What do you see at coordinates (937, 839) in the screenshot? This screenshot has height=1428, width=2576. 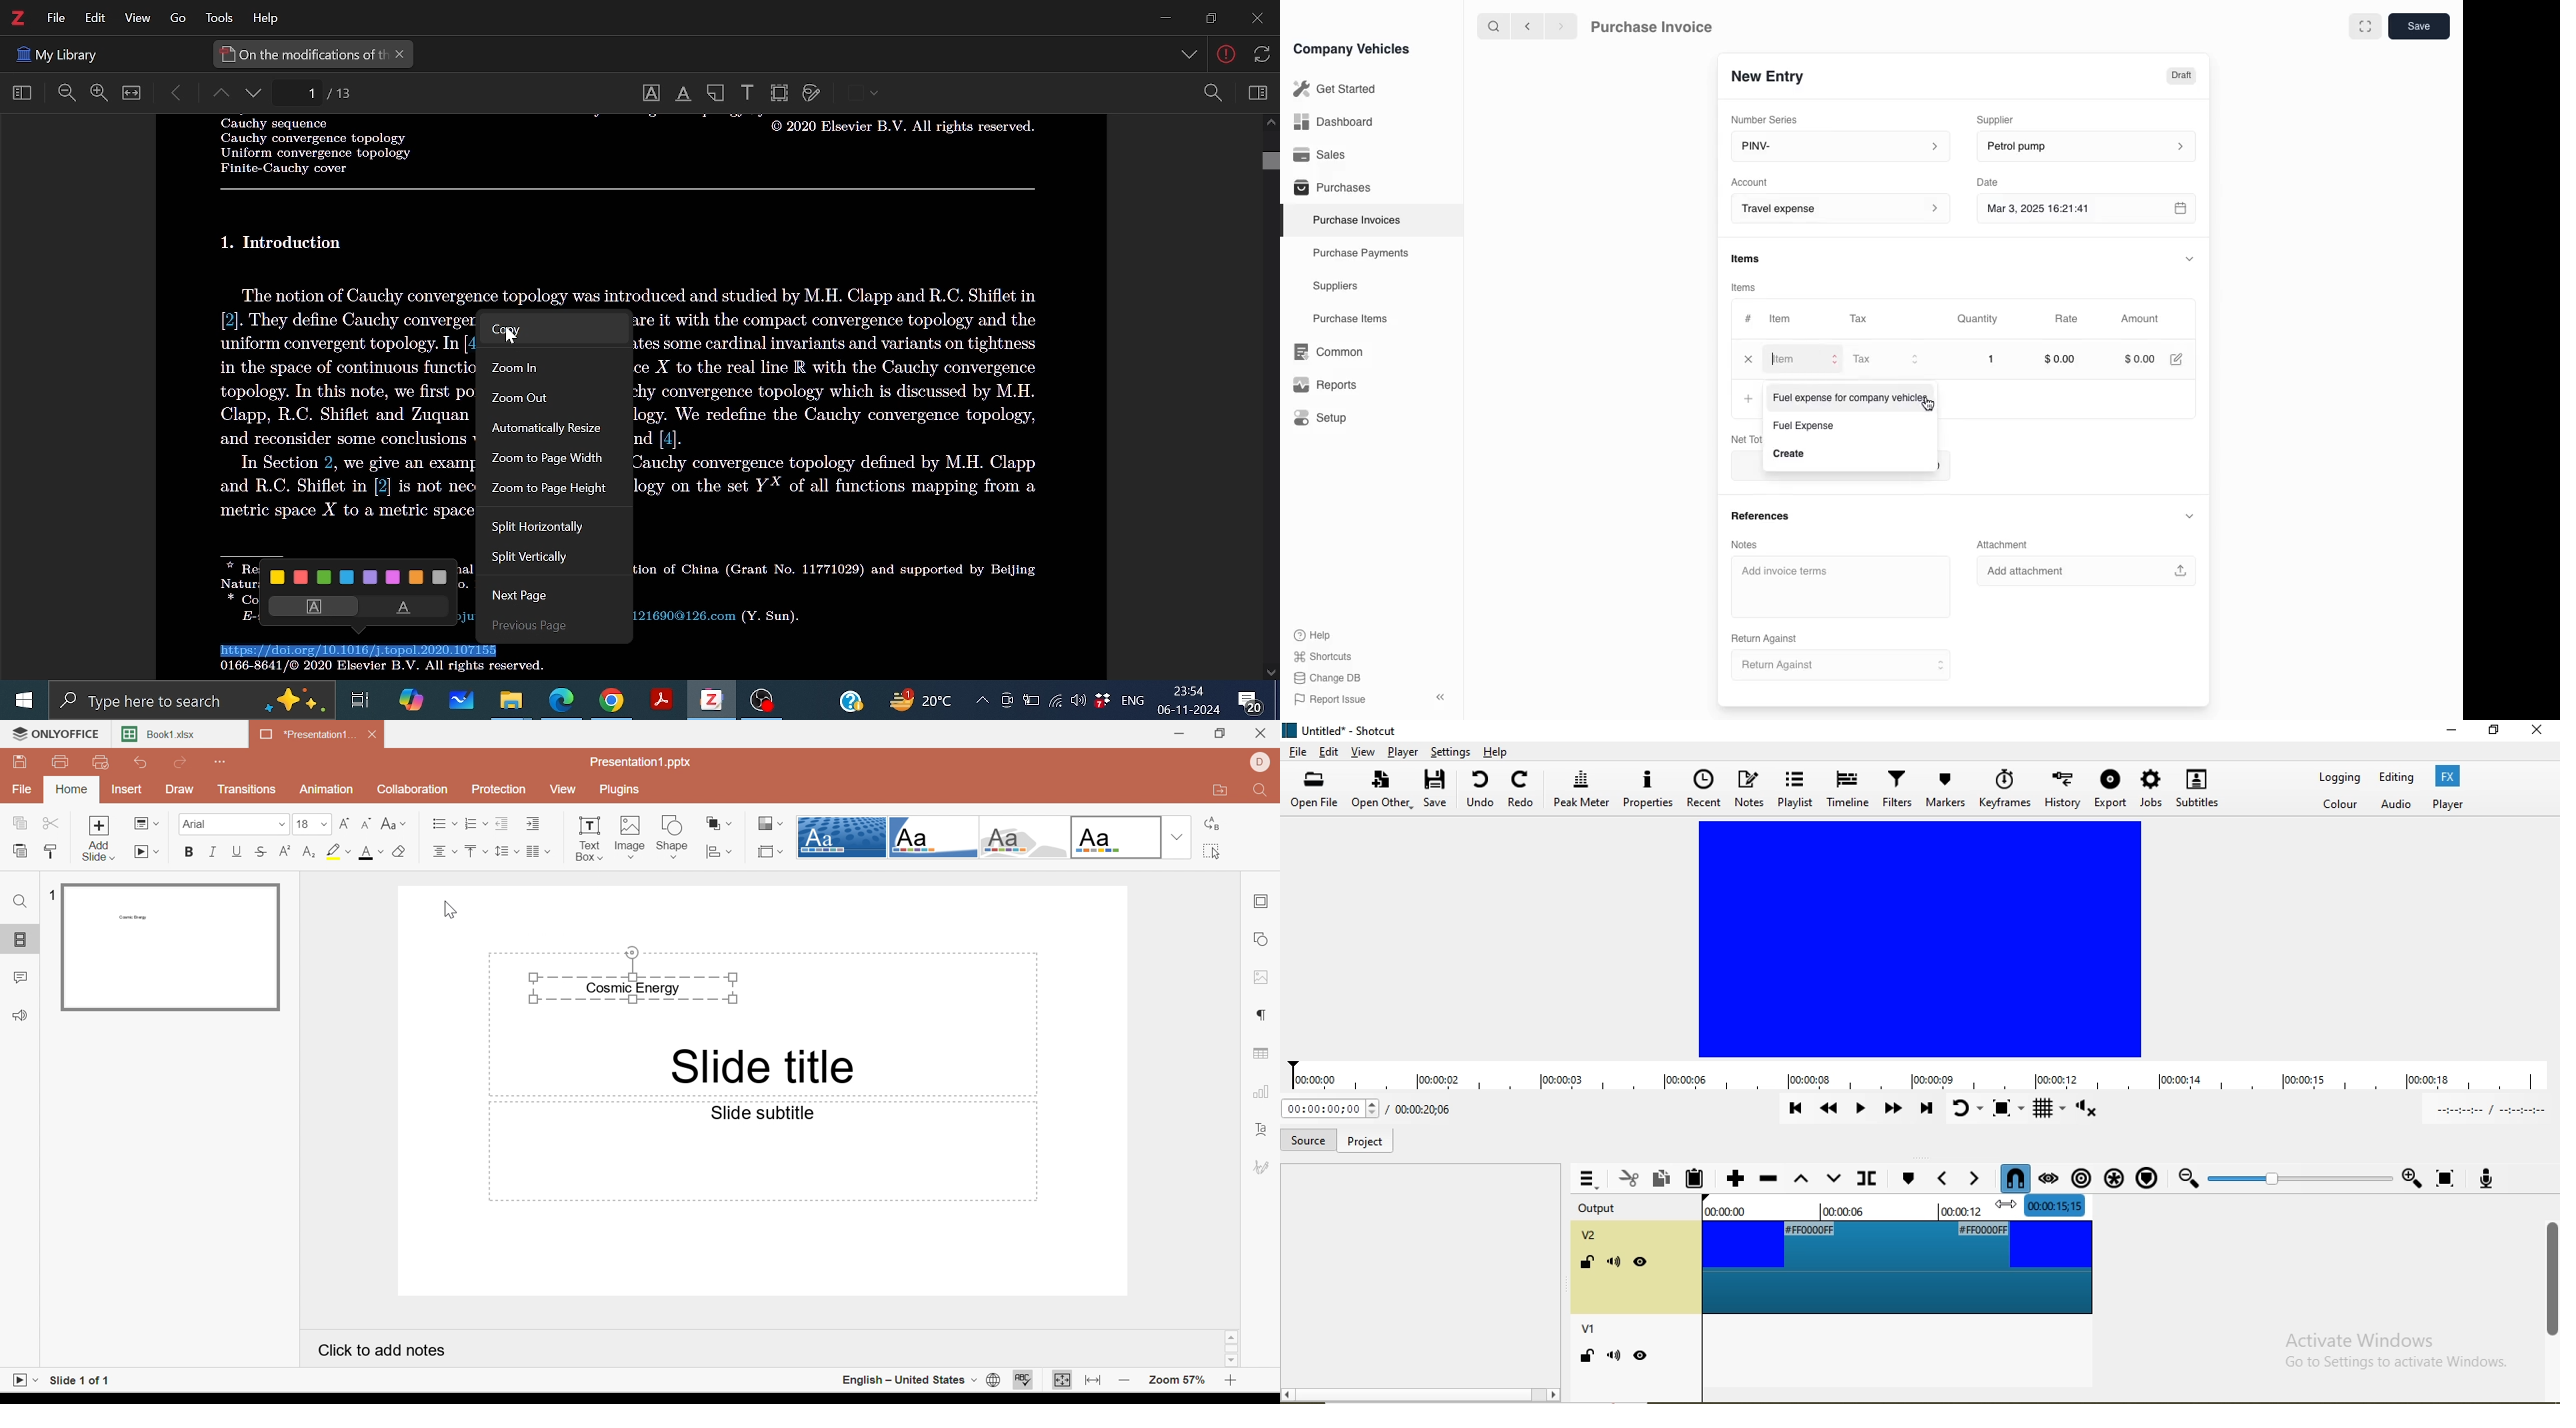 I see `Corner` at bounding box center [937, 839].